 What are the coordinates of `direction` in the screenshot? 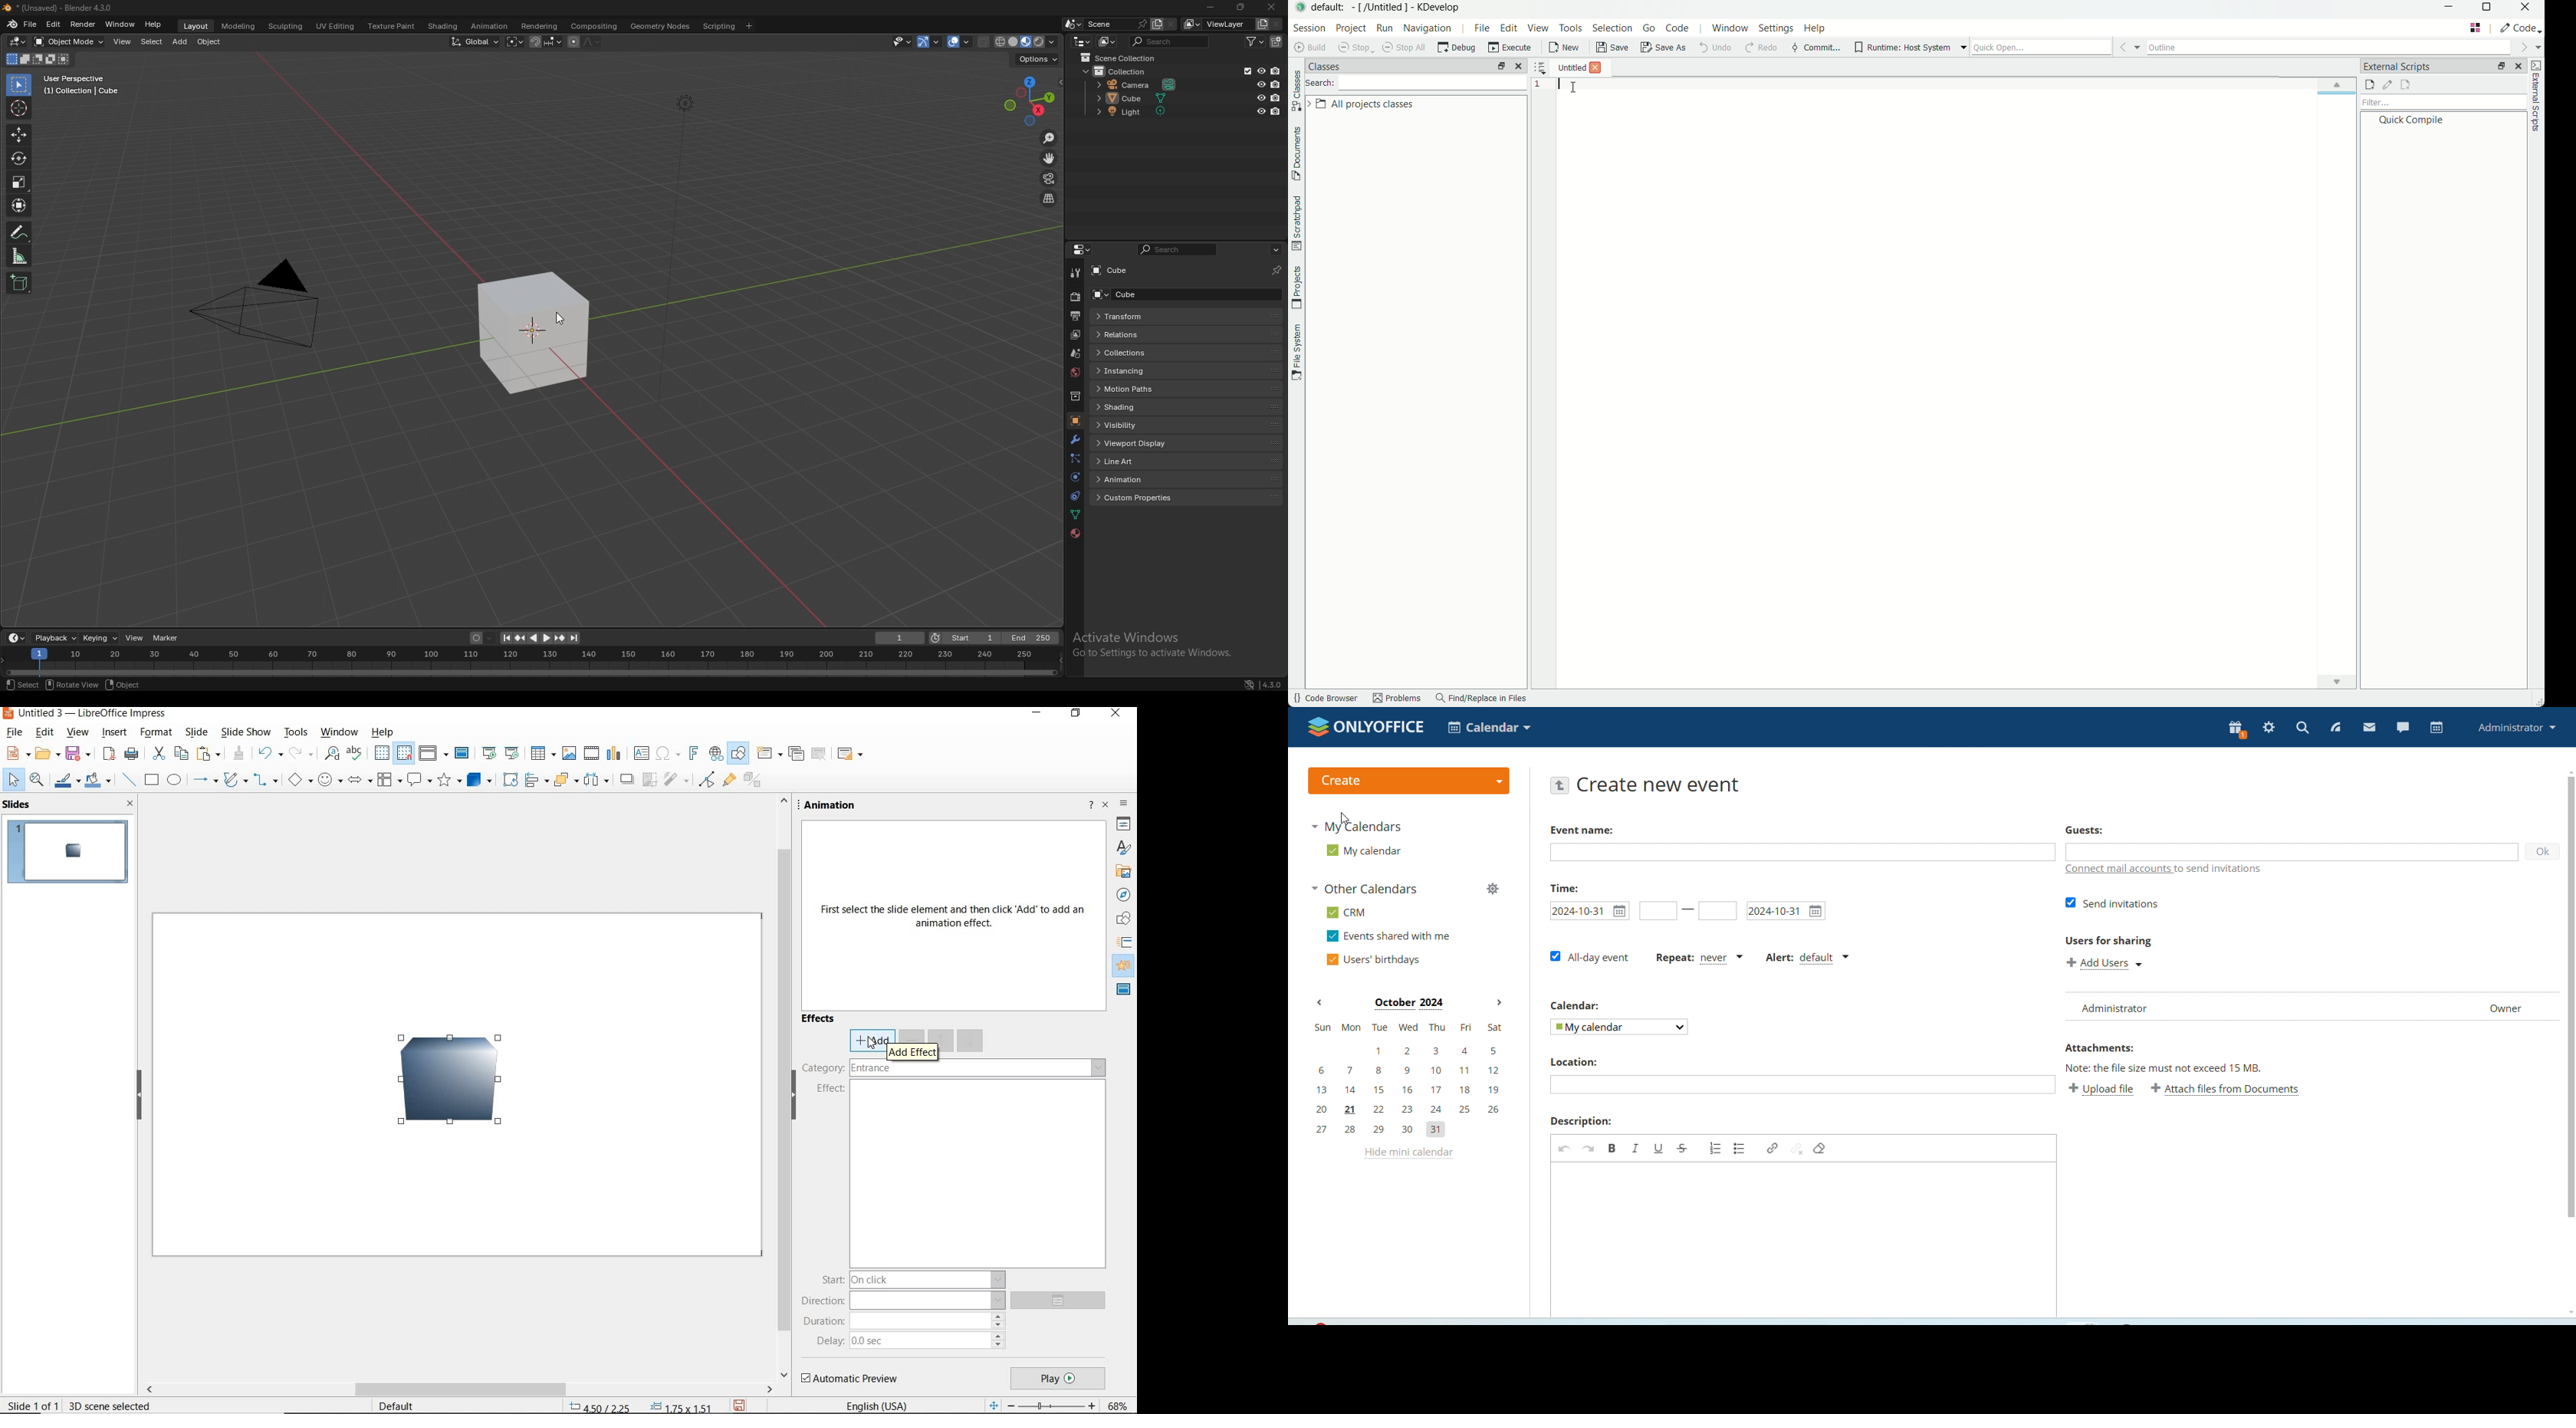 It's located at (903, 1300).